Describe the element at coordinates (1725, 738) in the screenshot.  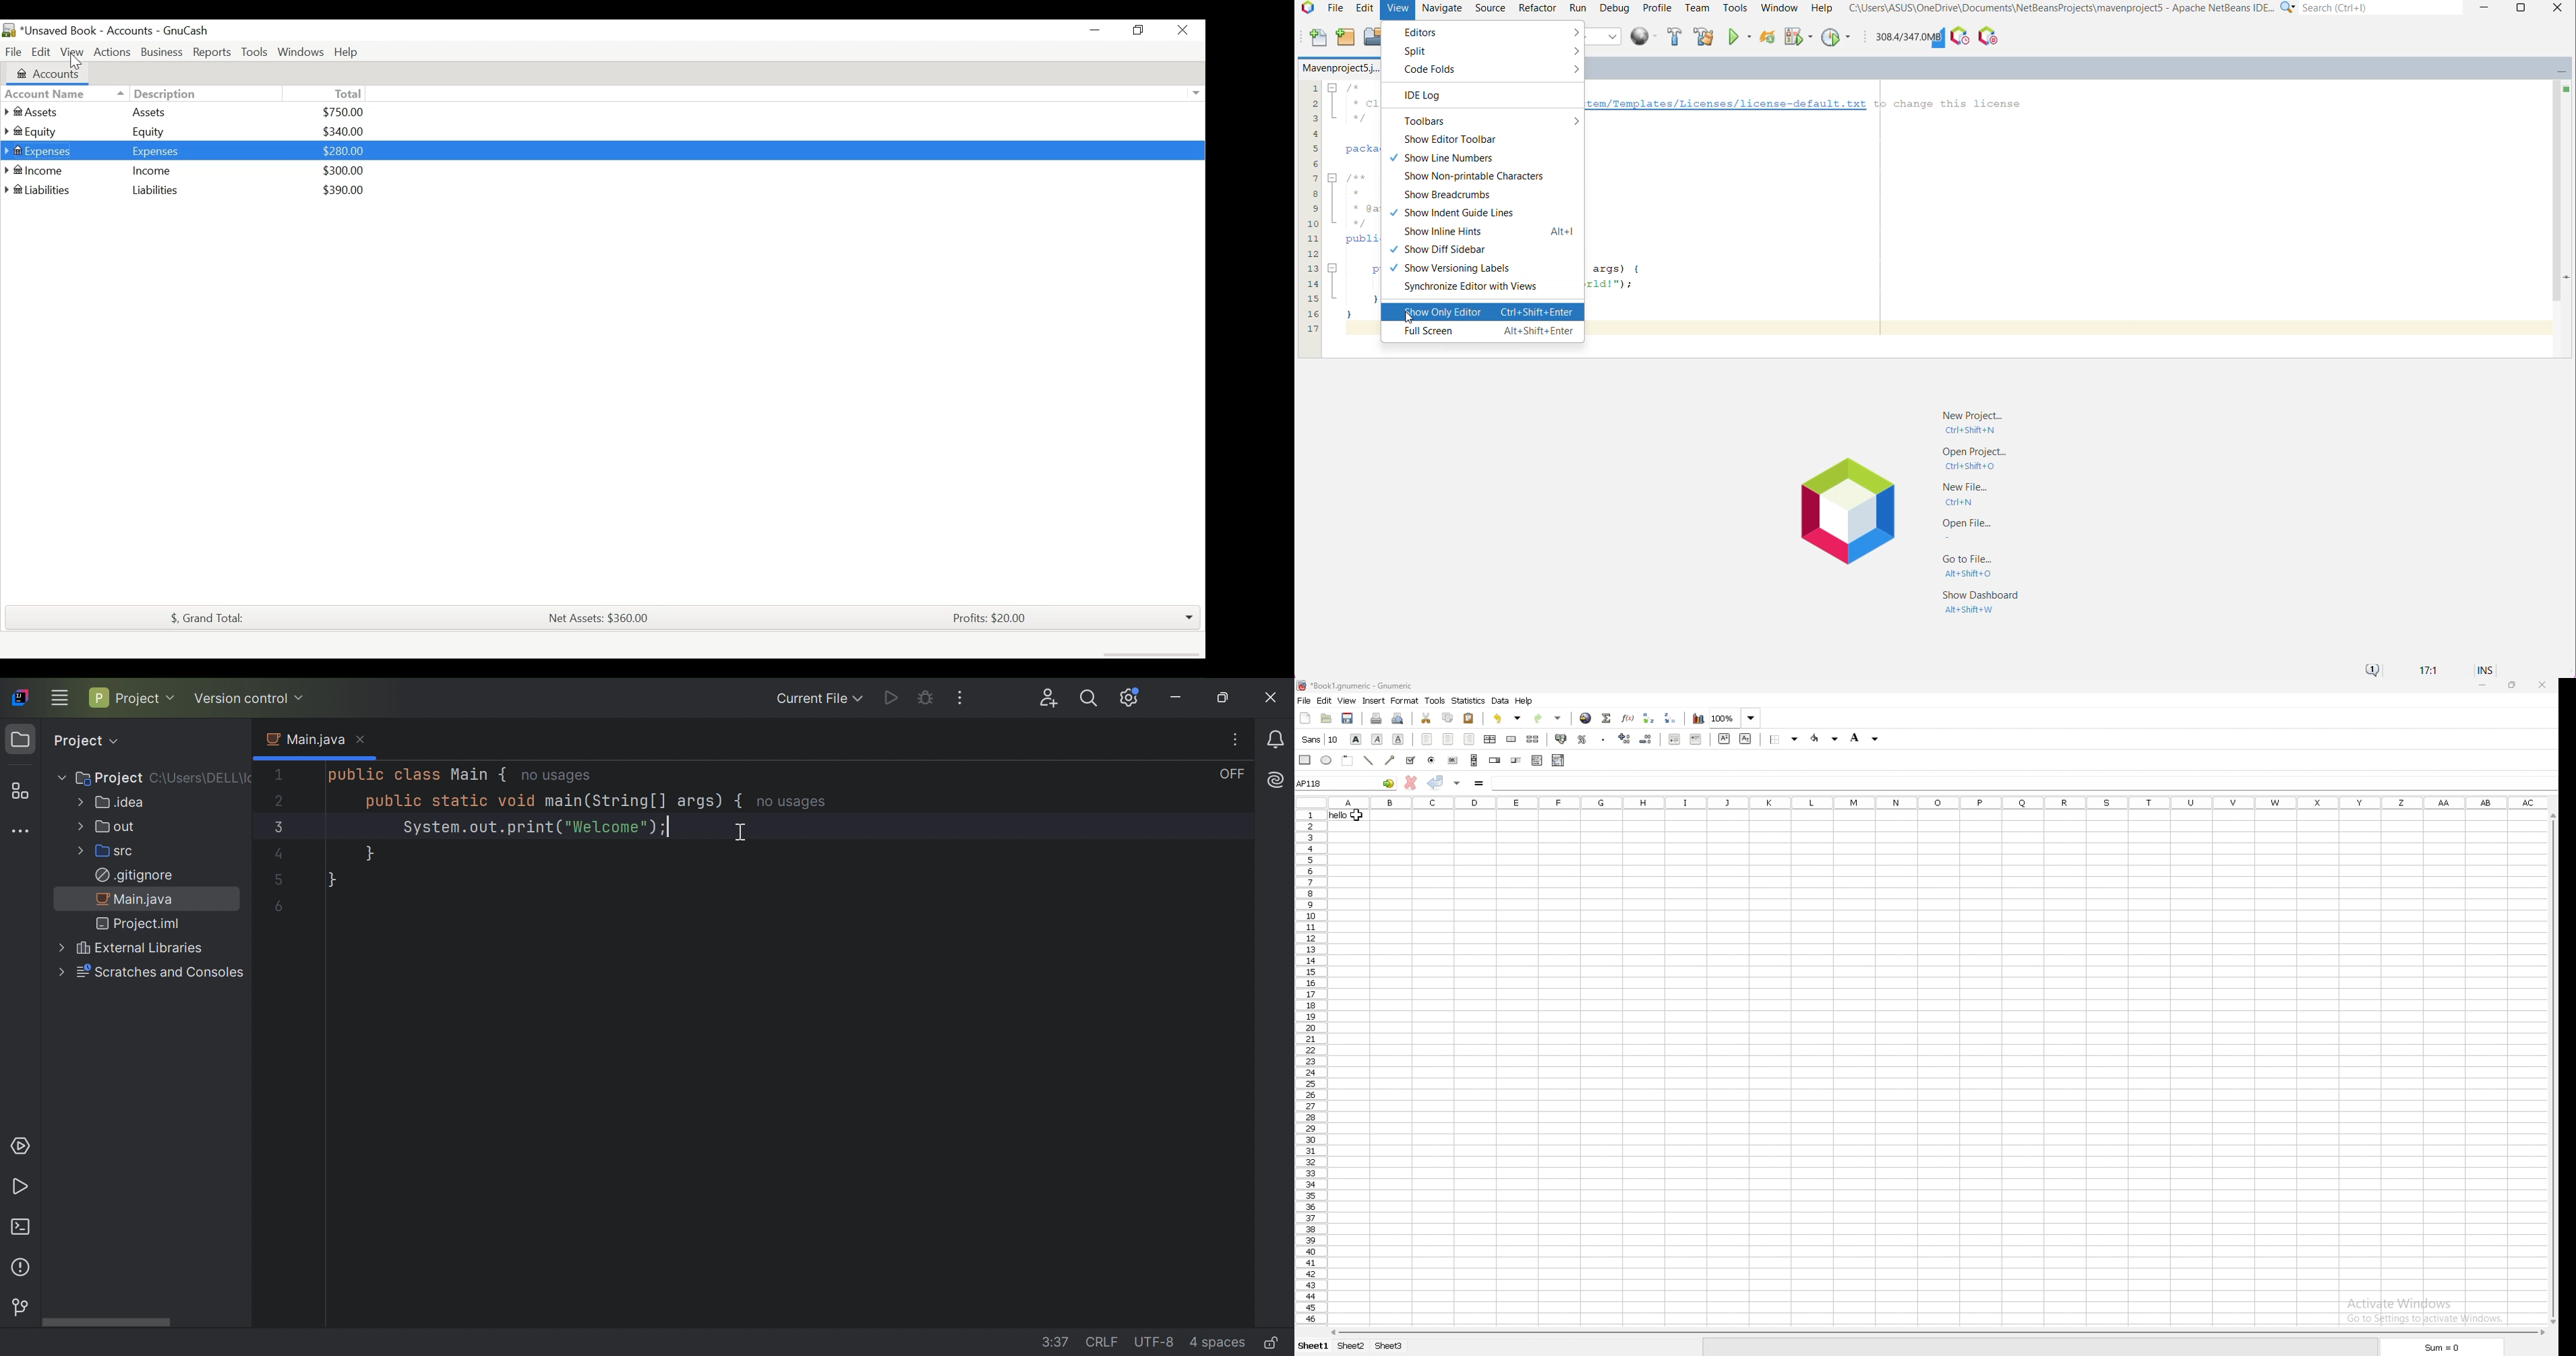
I see `superscript` at that location.